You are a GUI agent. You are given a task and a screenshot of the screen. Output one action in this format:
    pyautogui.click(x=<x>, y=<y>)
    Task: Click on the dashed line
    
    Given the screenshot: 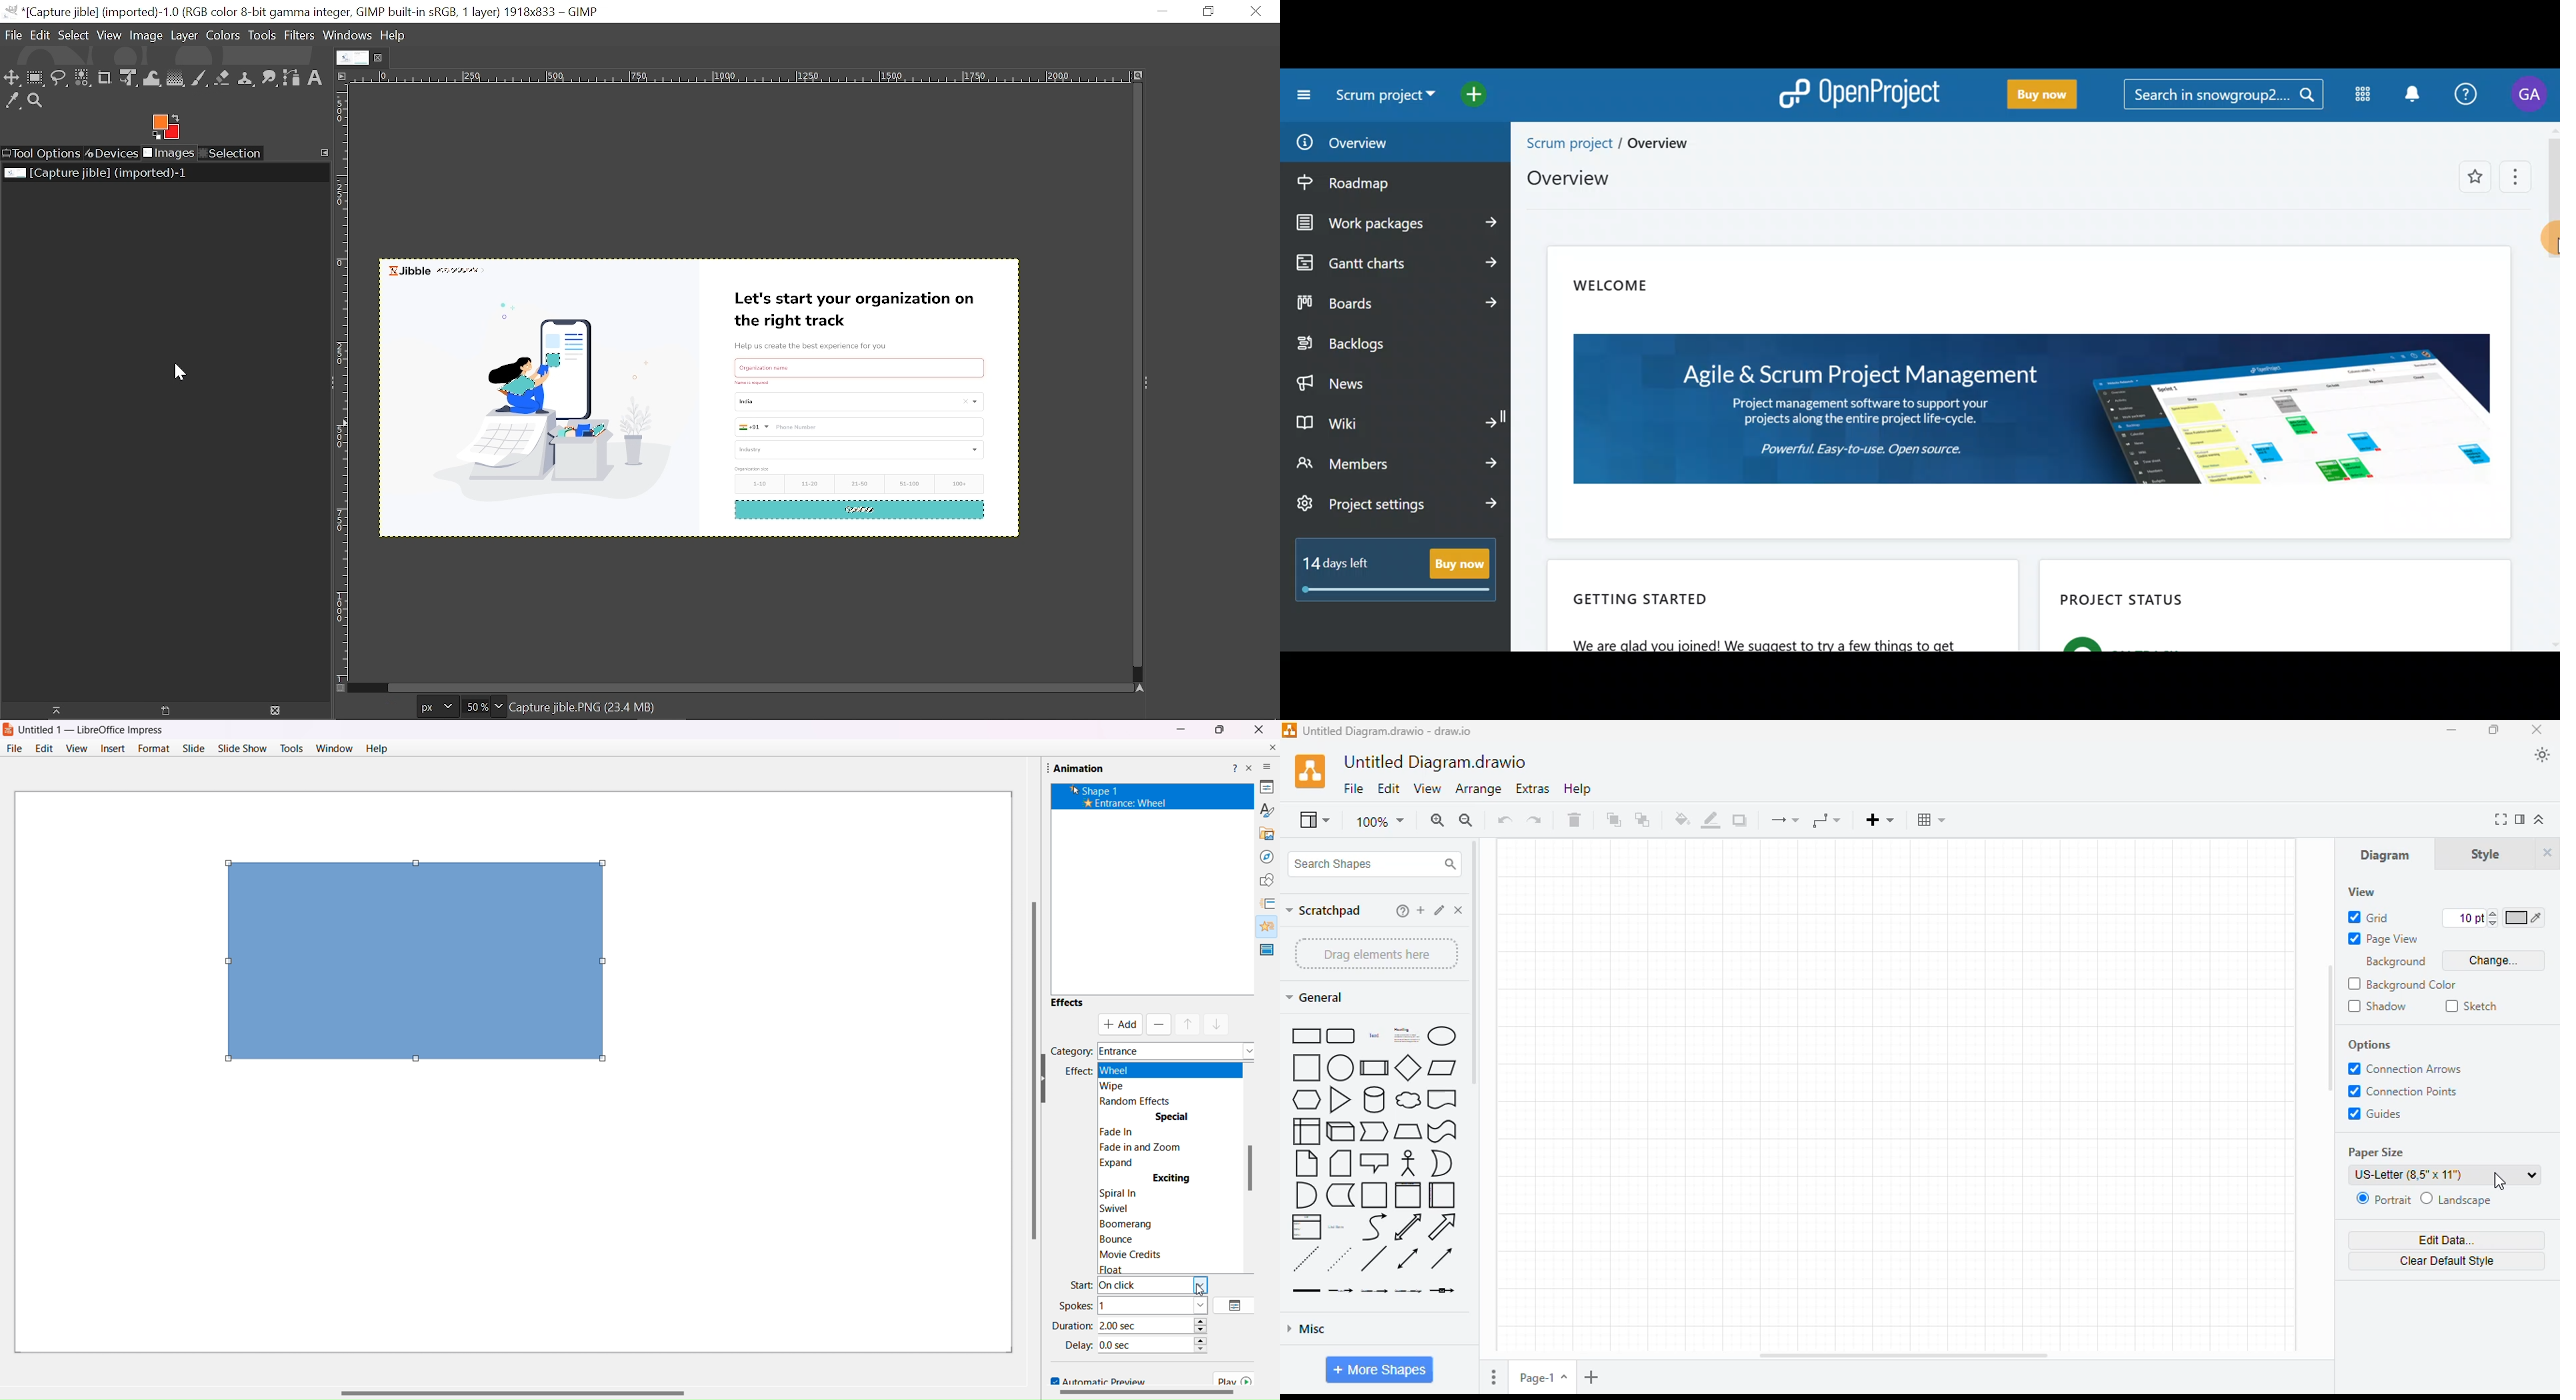 What is the action you would take?
    pyautogui.click(x=1305, y=1259)
    